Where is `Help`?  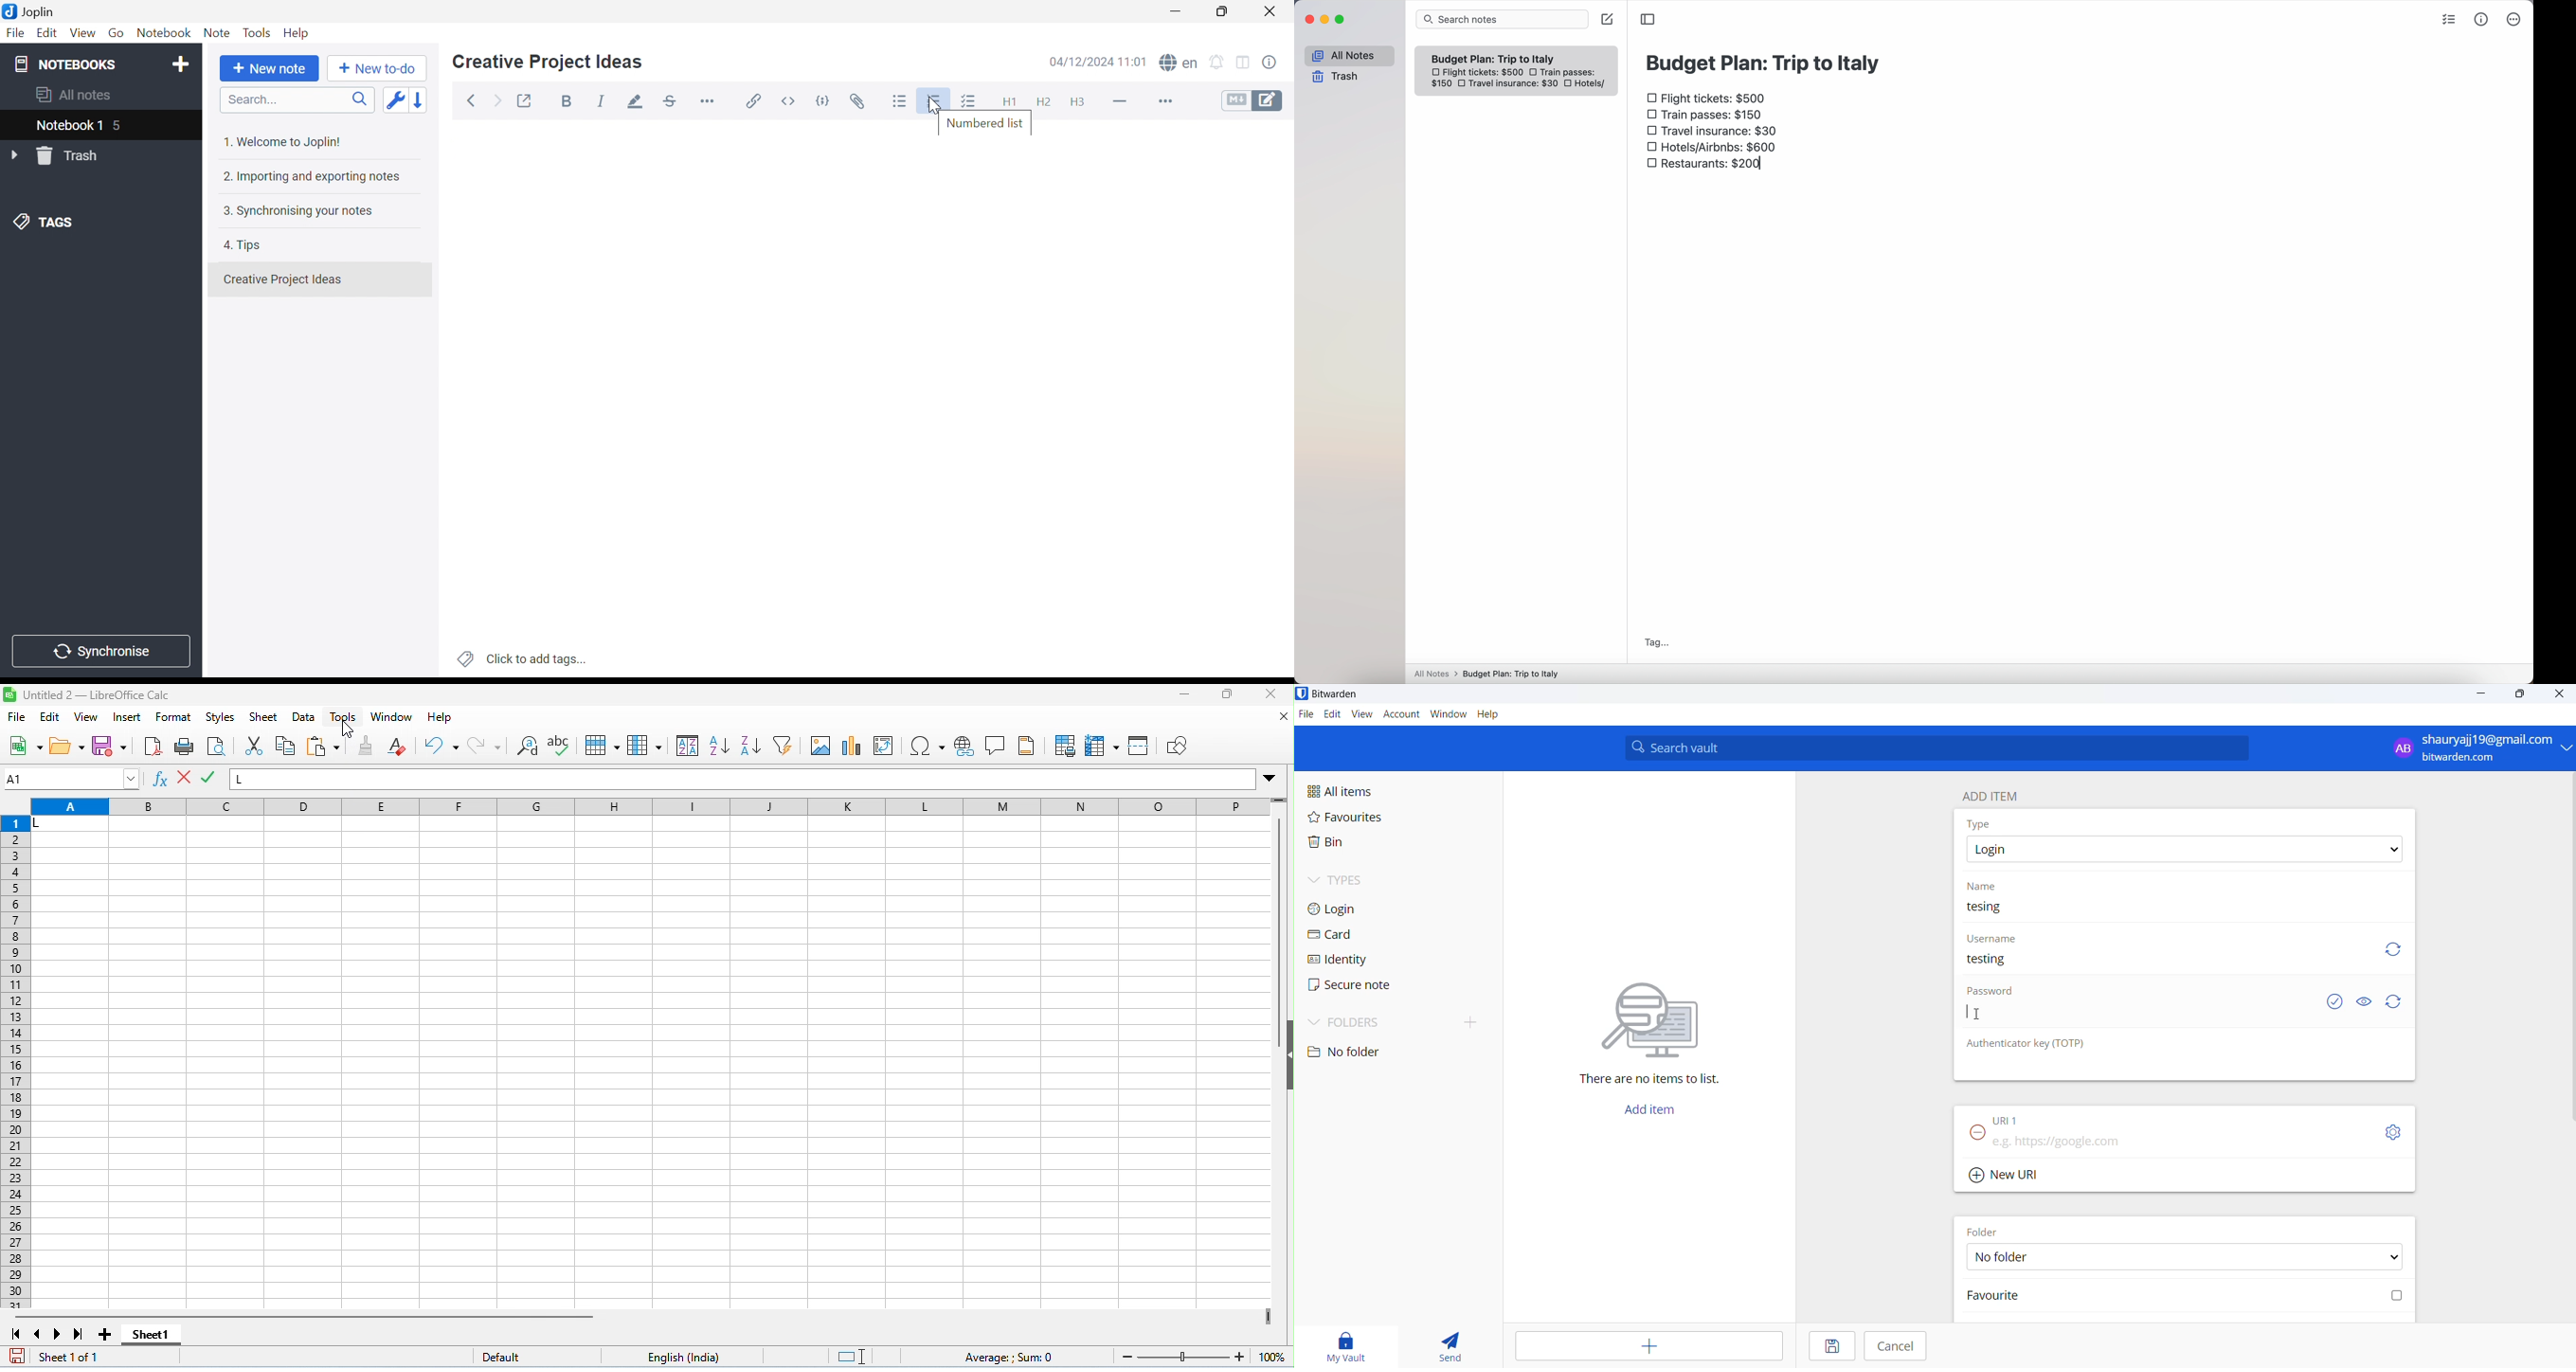 Help is located at coordinates (297, 32).